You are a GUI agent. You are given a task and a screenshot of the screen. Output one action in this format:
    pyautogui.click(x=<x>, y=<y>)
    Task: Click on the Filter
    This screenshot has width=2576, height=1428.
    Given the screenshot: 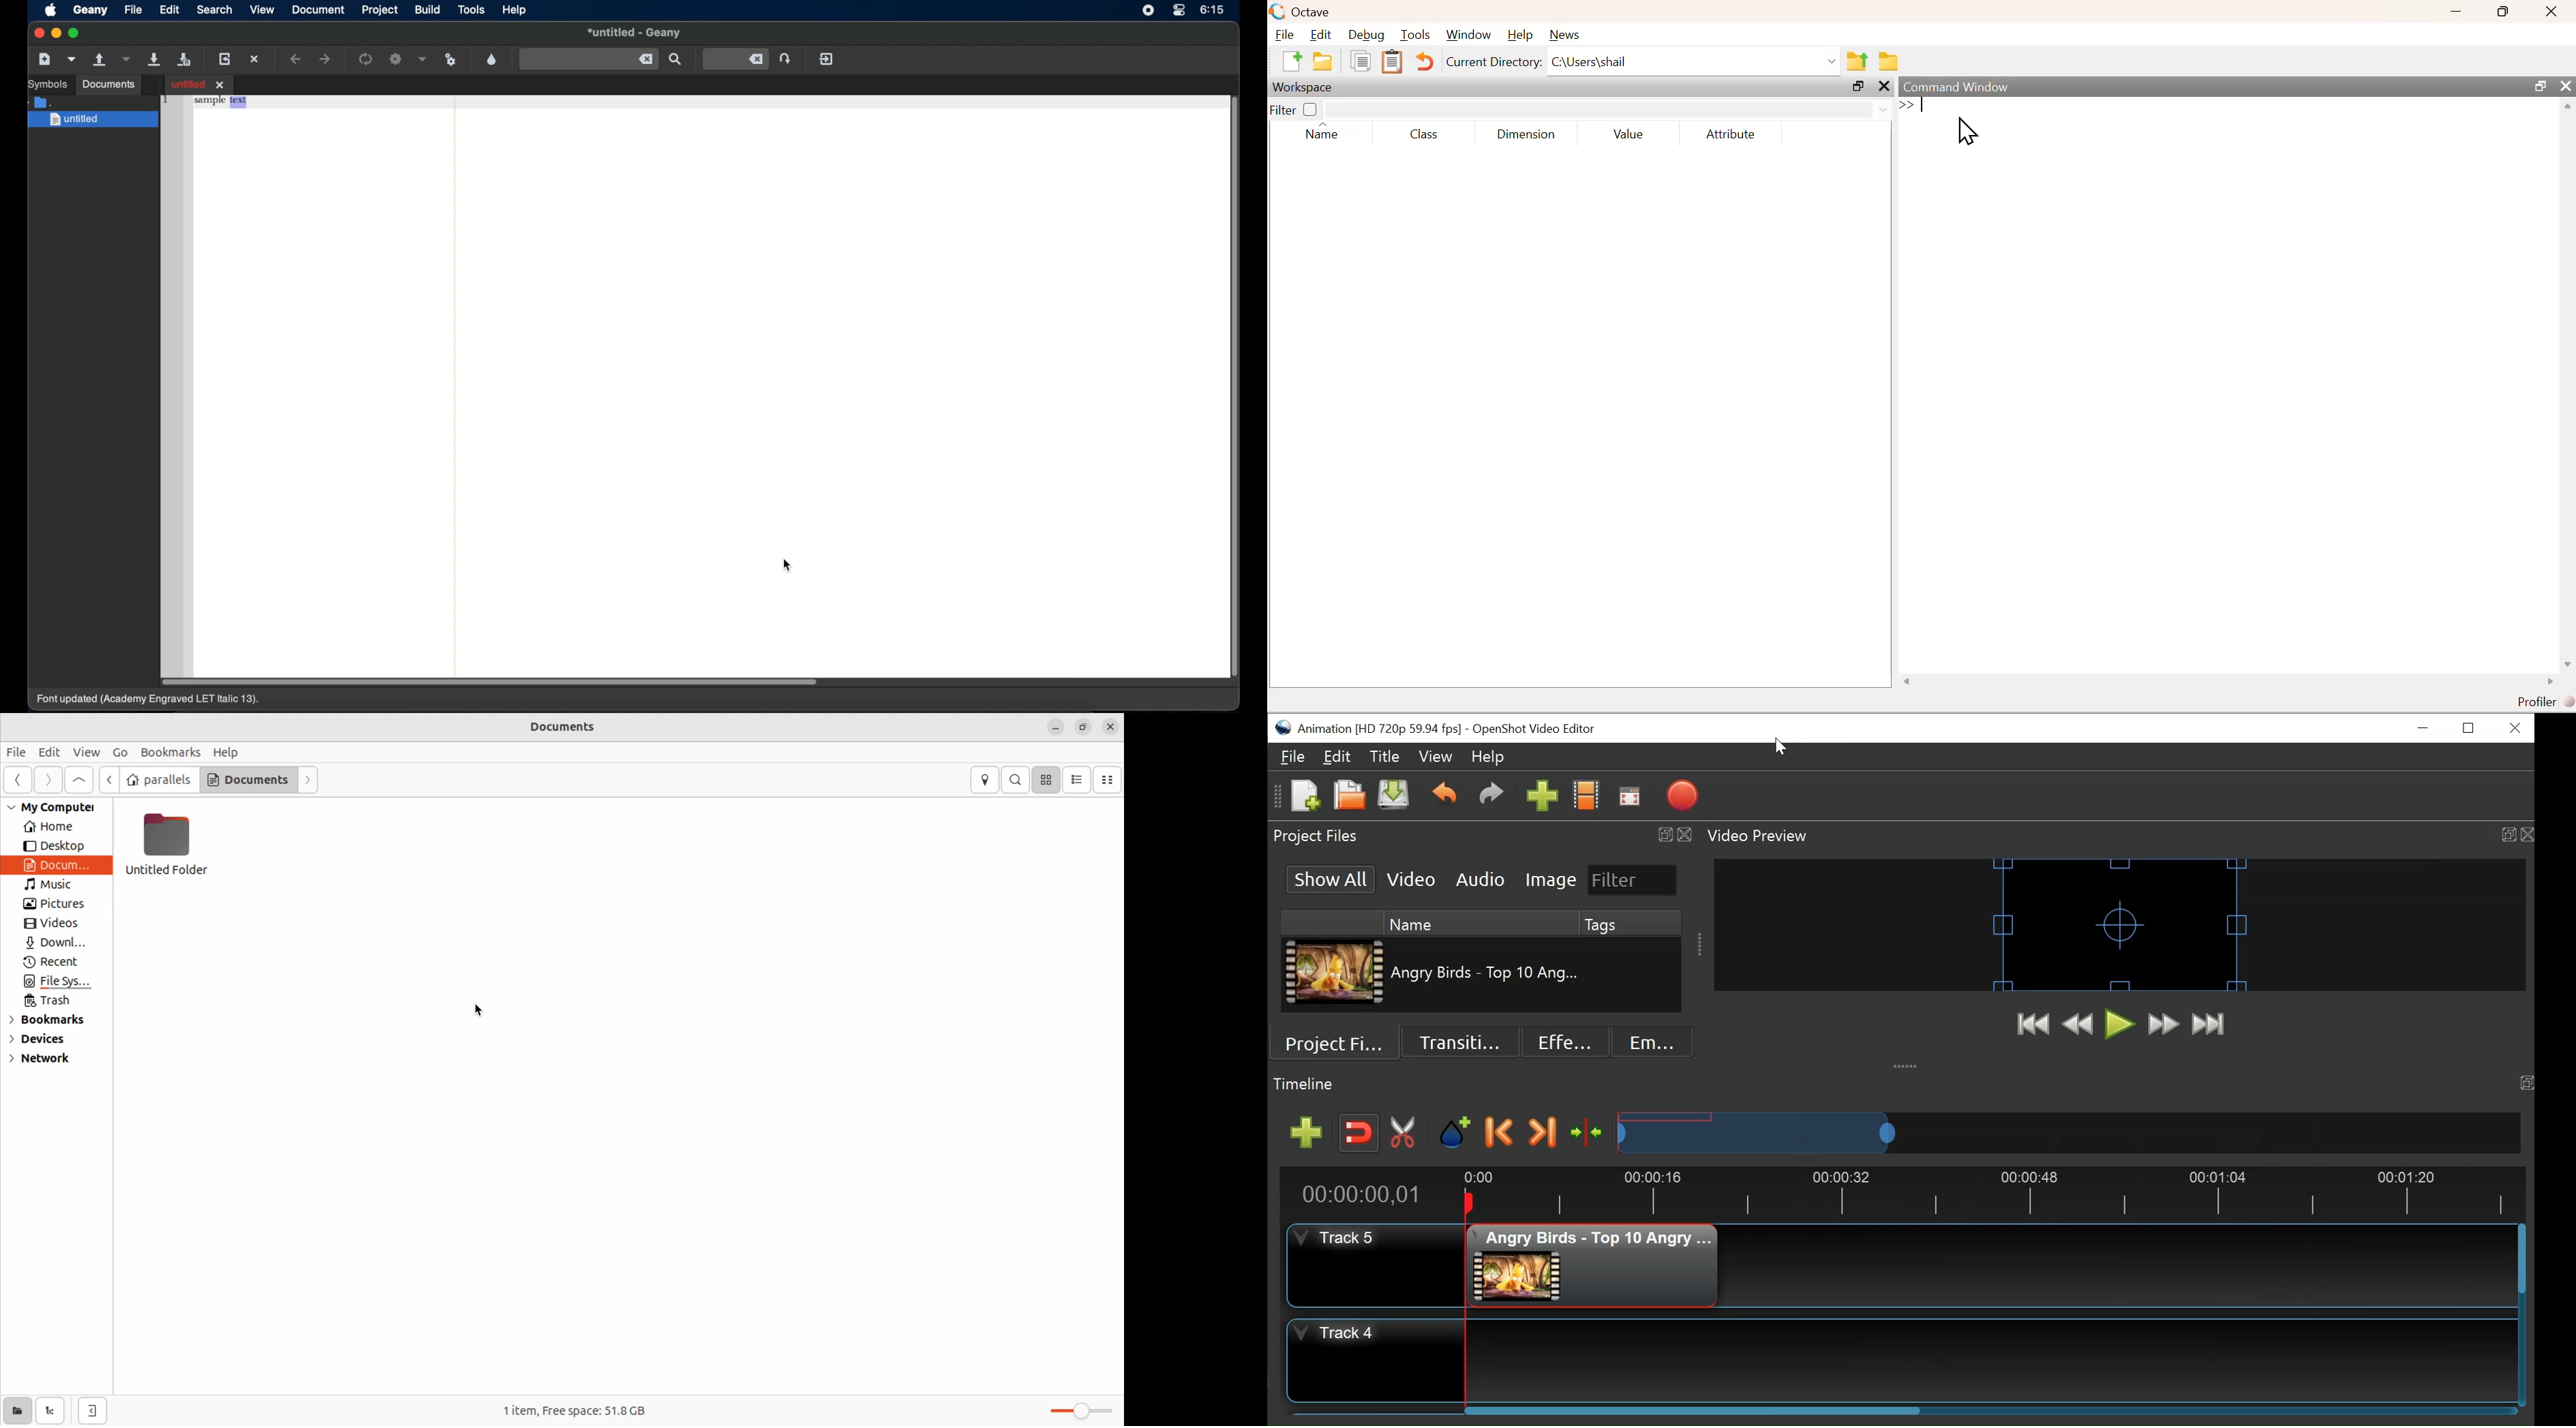 What is the action you would take?
    pyautogui.click(x=1630, y=879)
    